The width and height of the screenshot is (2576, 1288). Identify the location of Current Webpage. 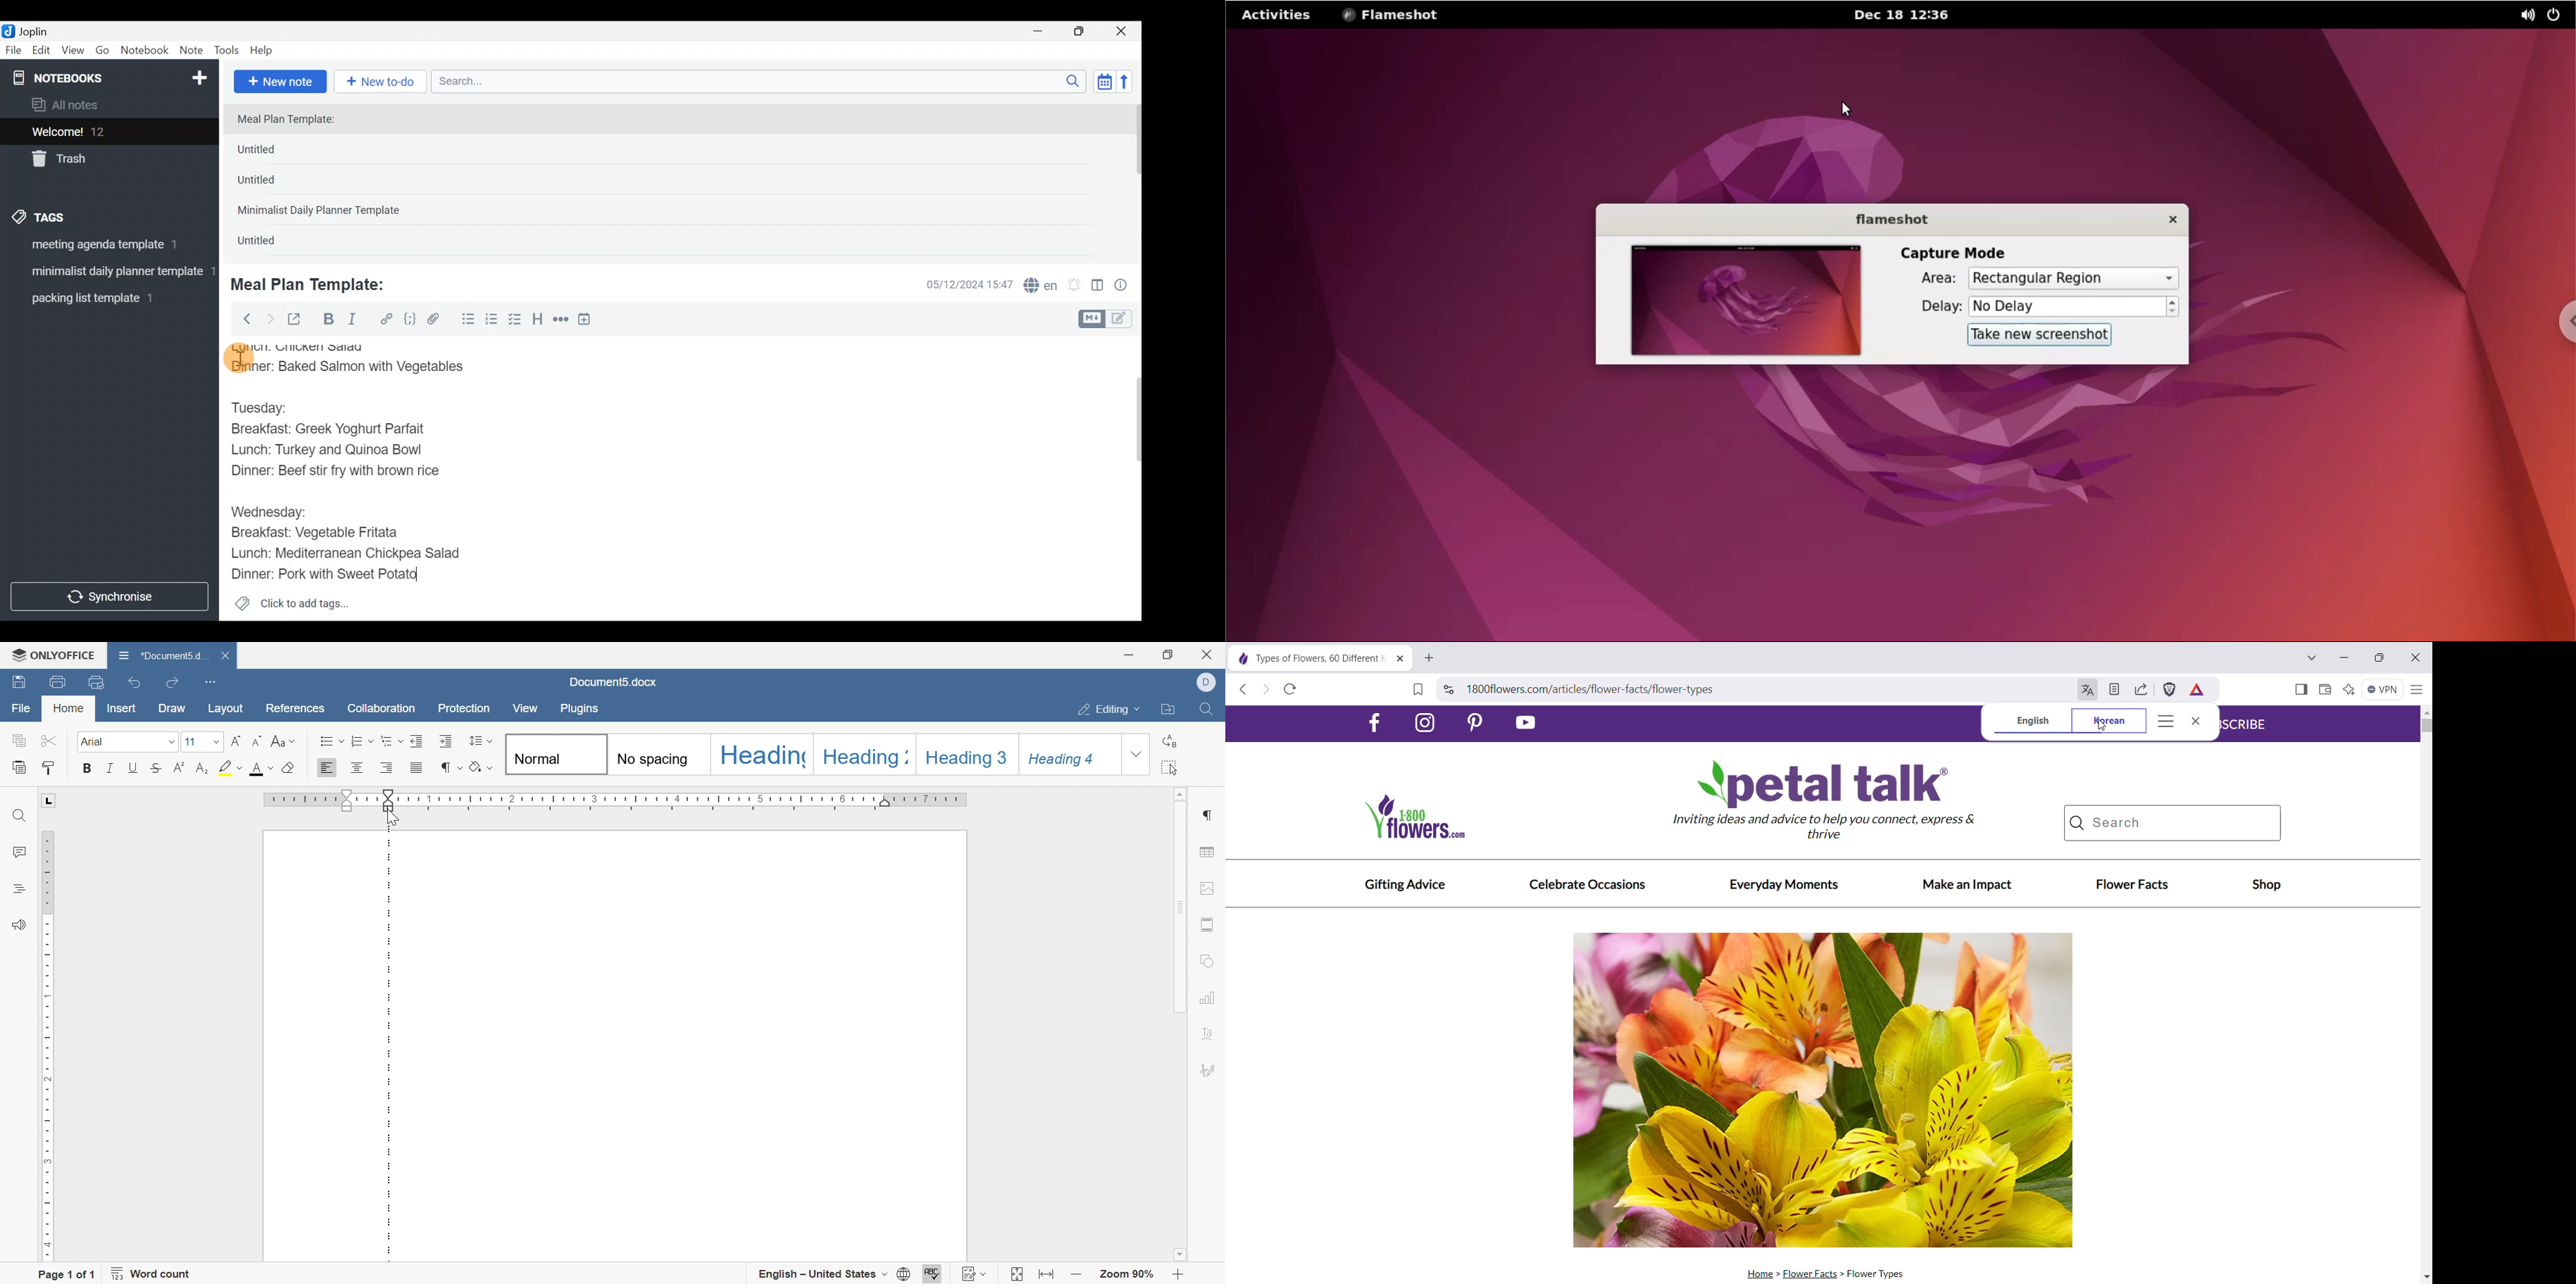
(1827, 1013).